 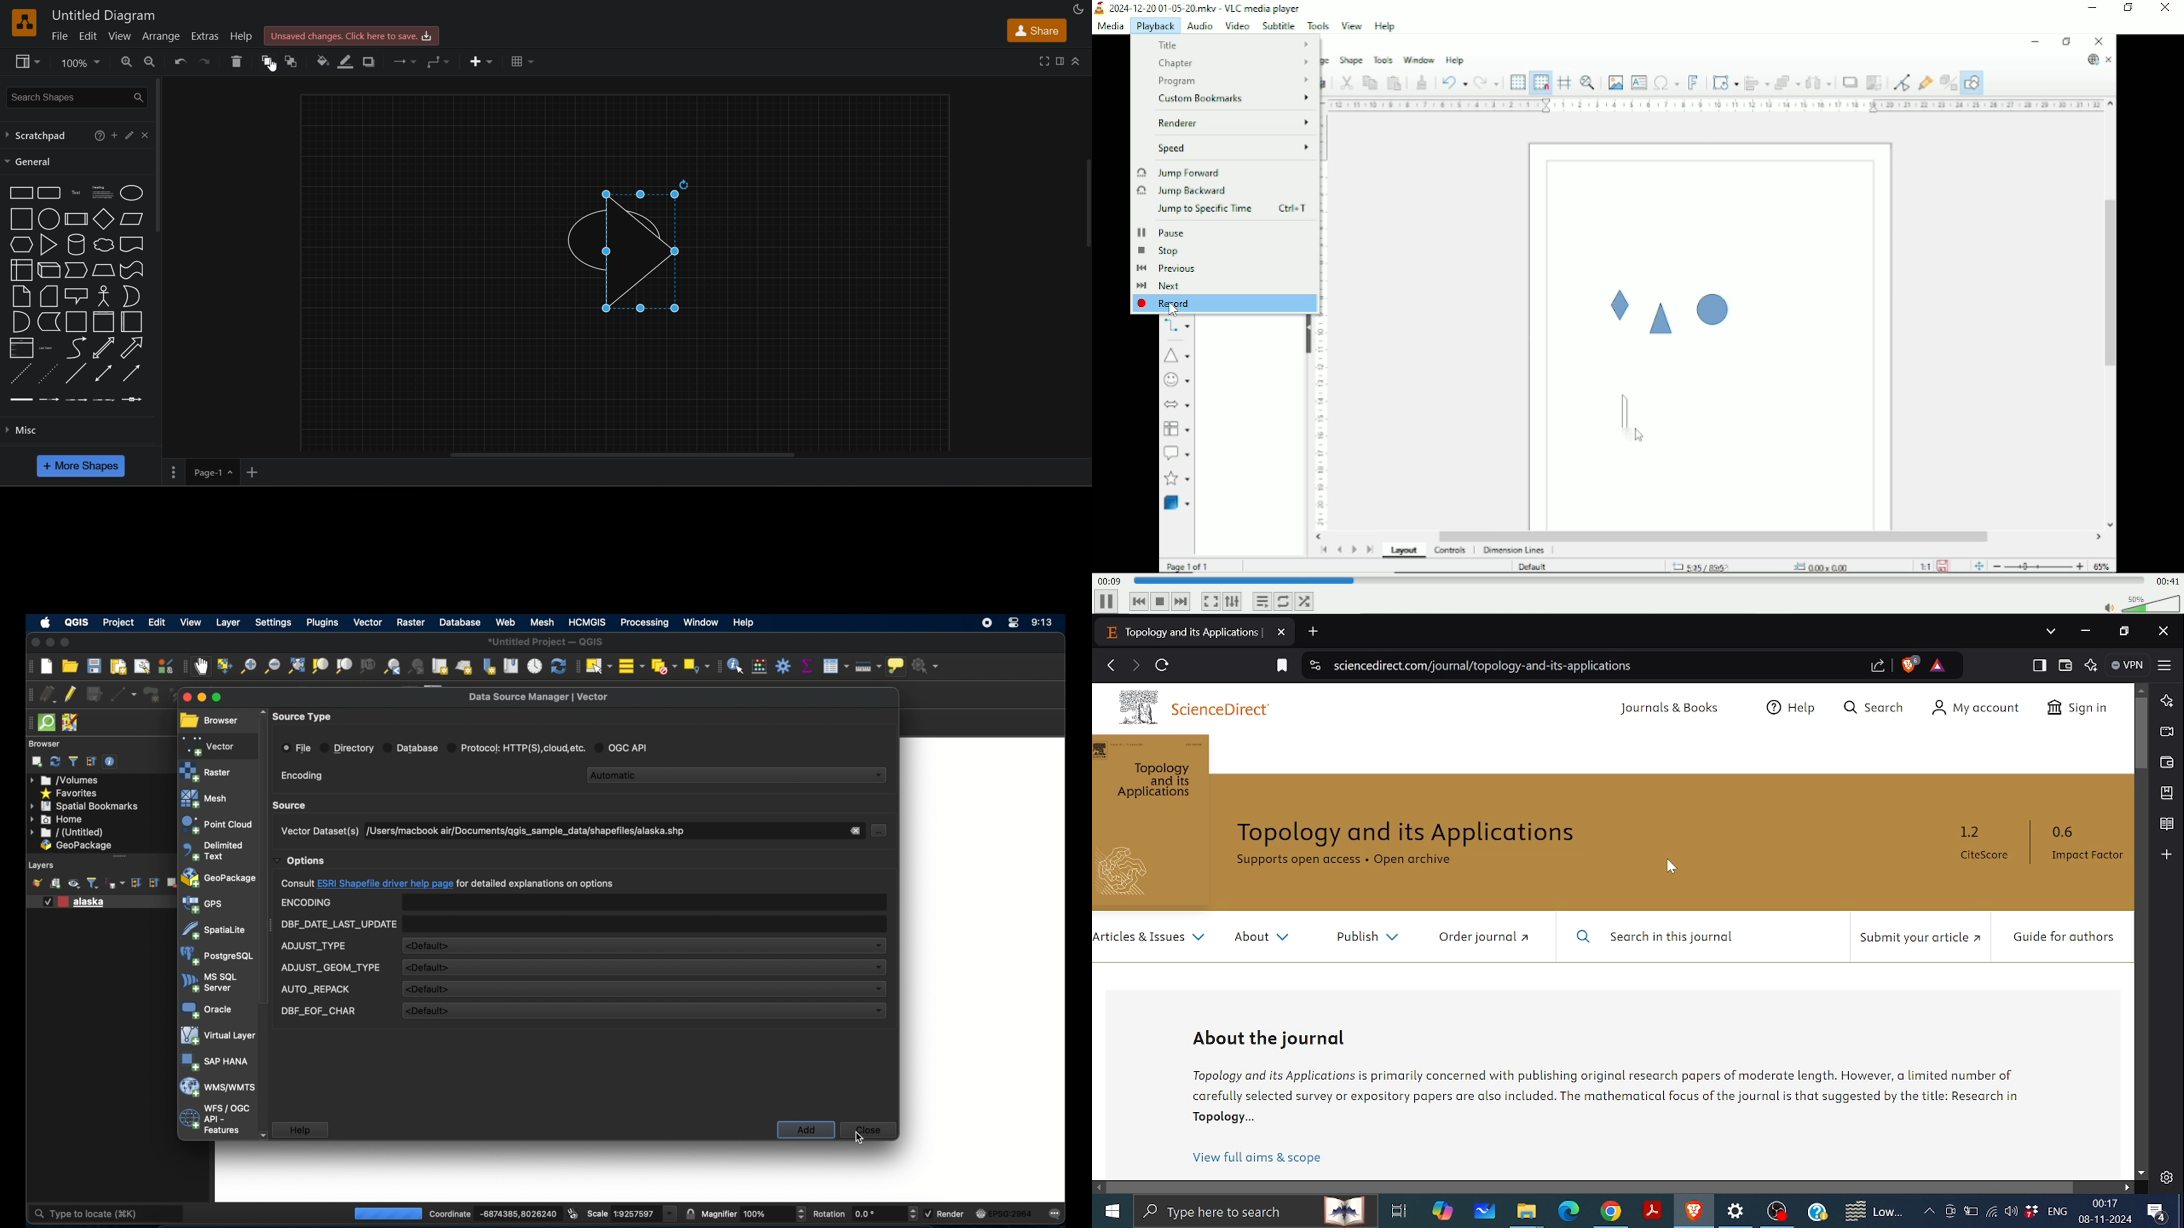 I want to click on to back, so click(x=293, y=60).